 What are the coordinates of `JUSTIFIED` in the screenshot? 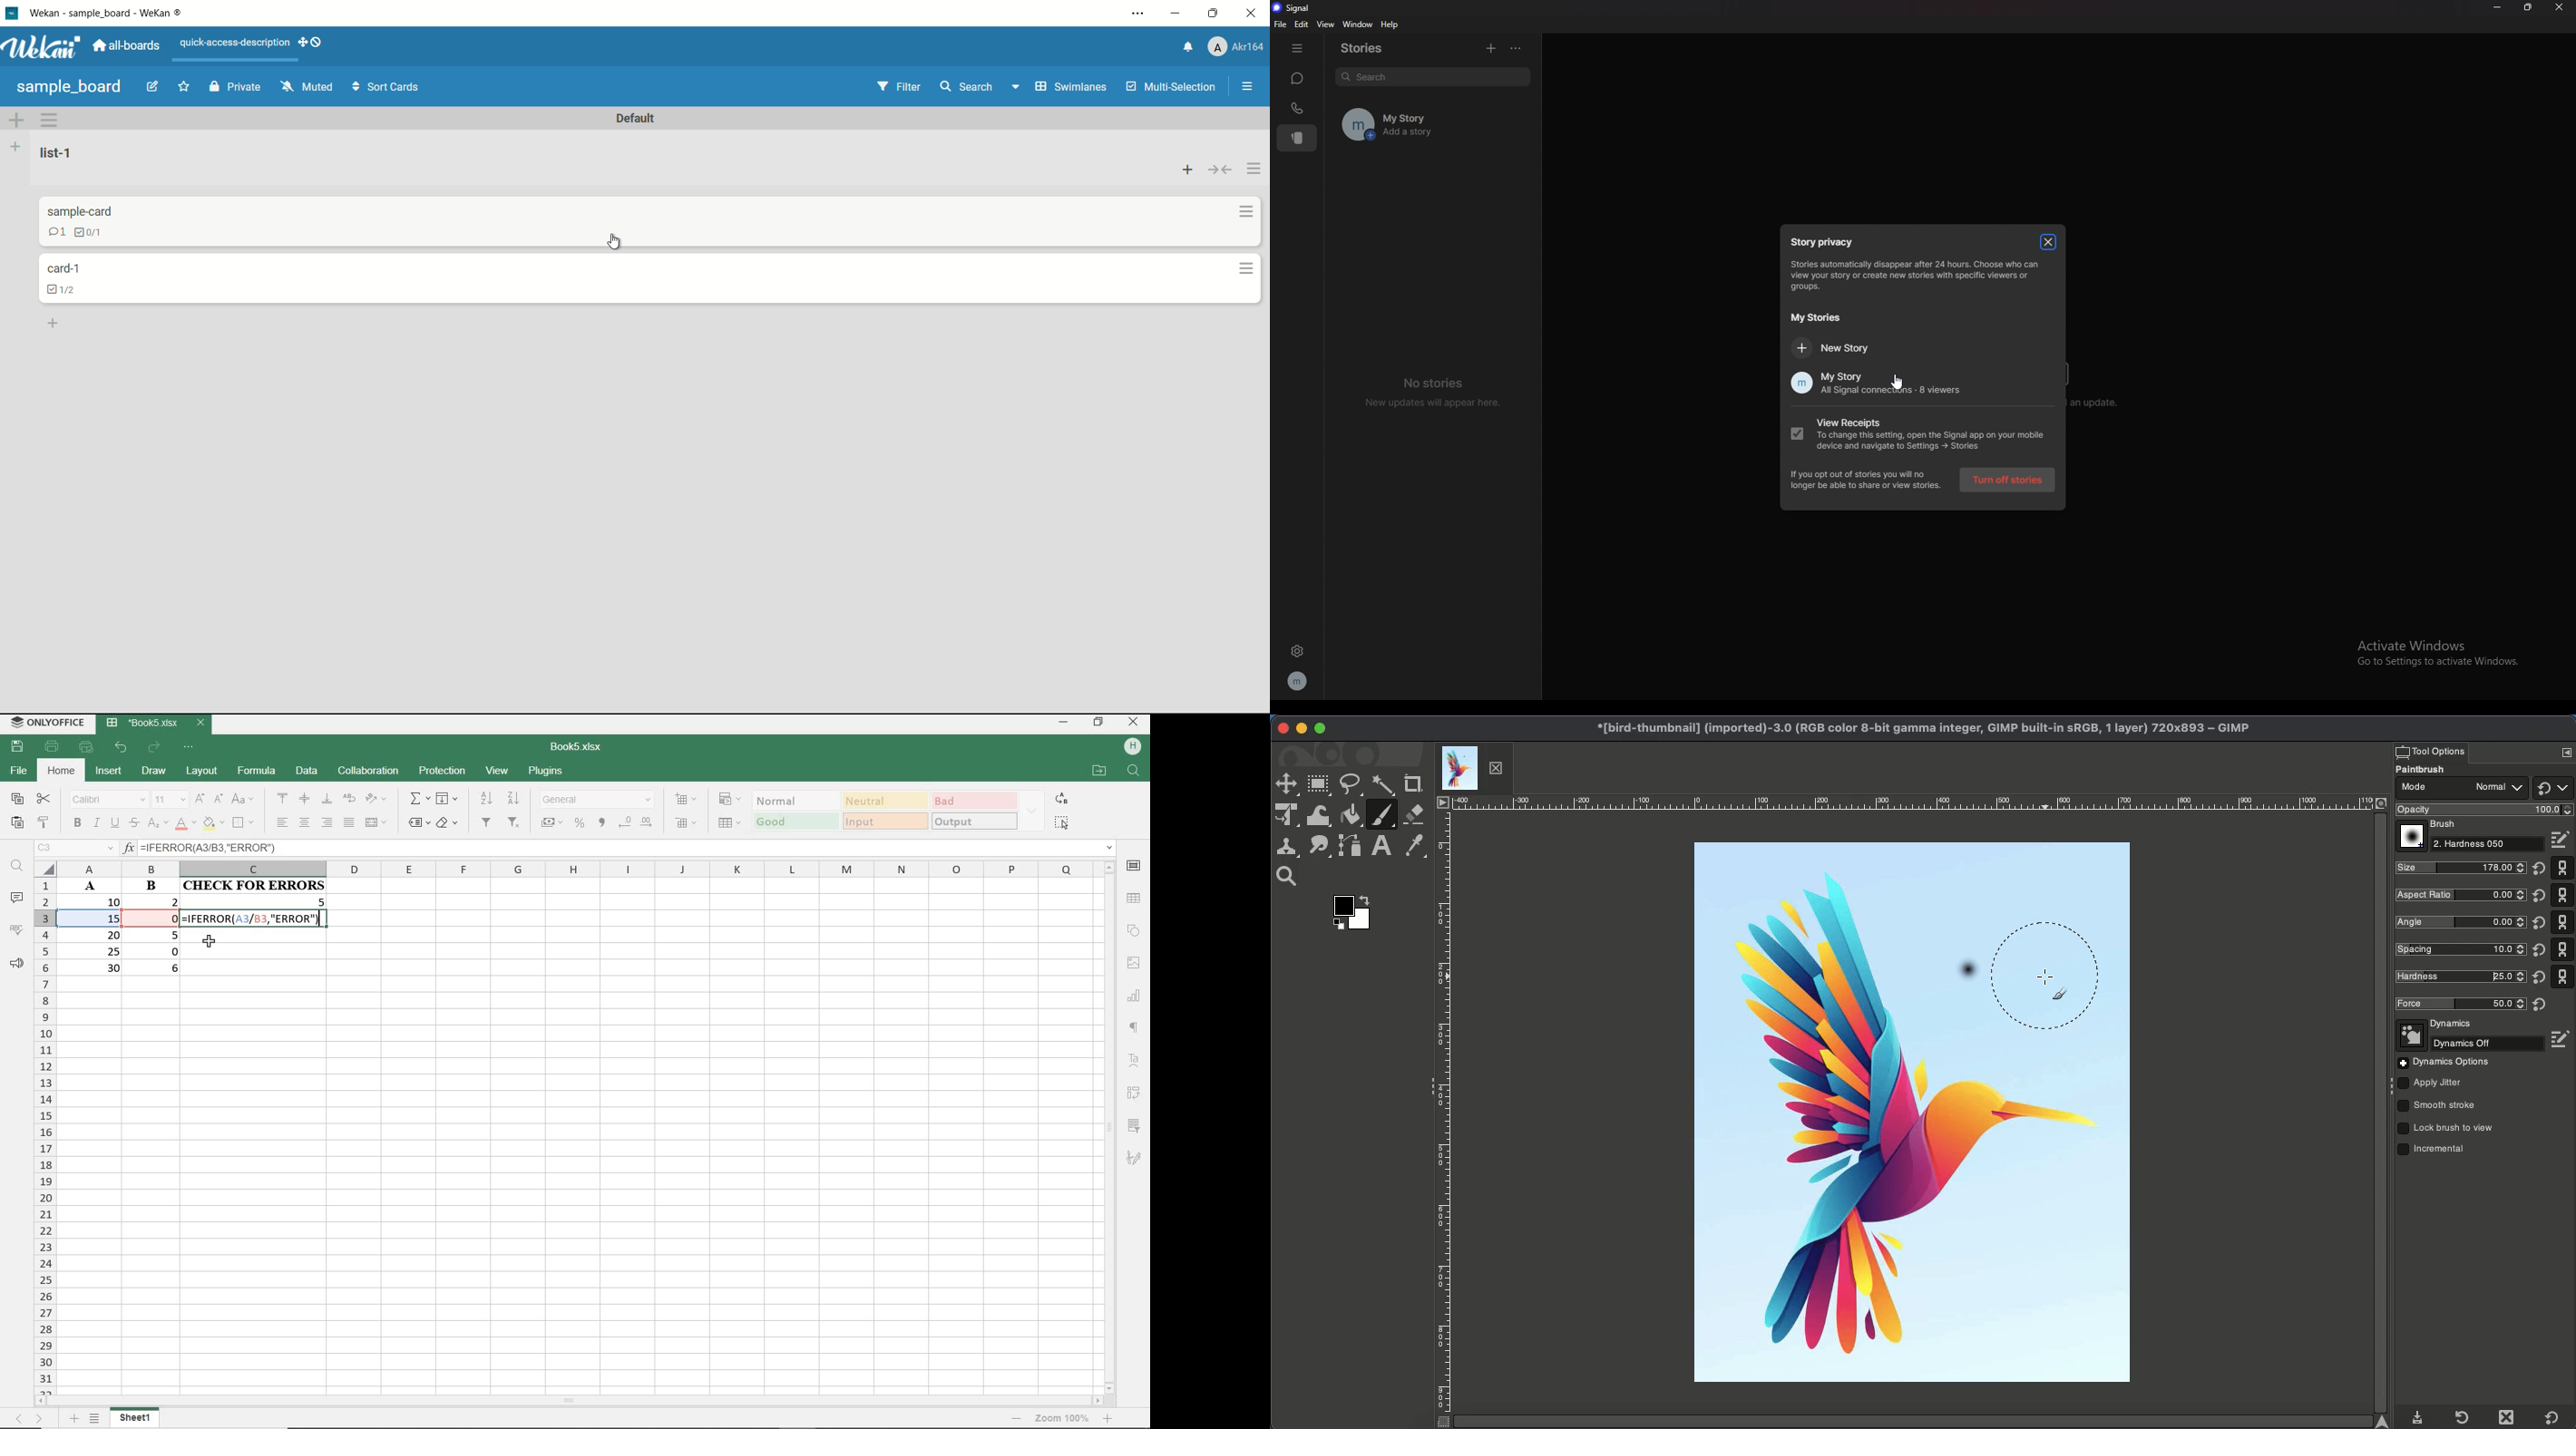 It's located at (350, 822).